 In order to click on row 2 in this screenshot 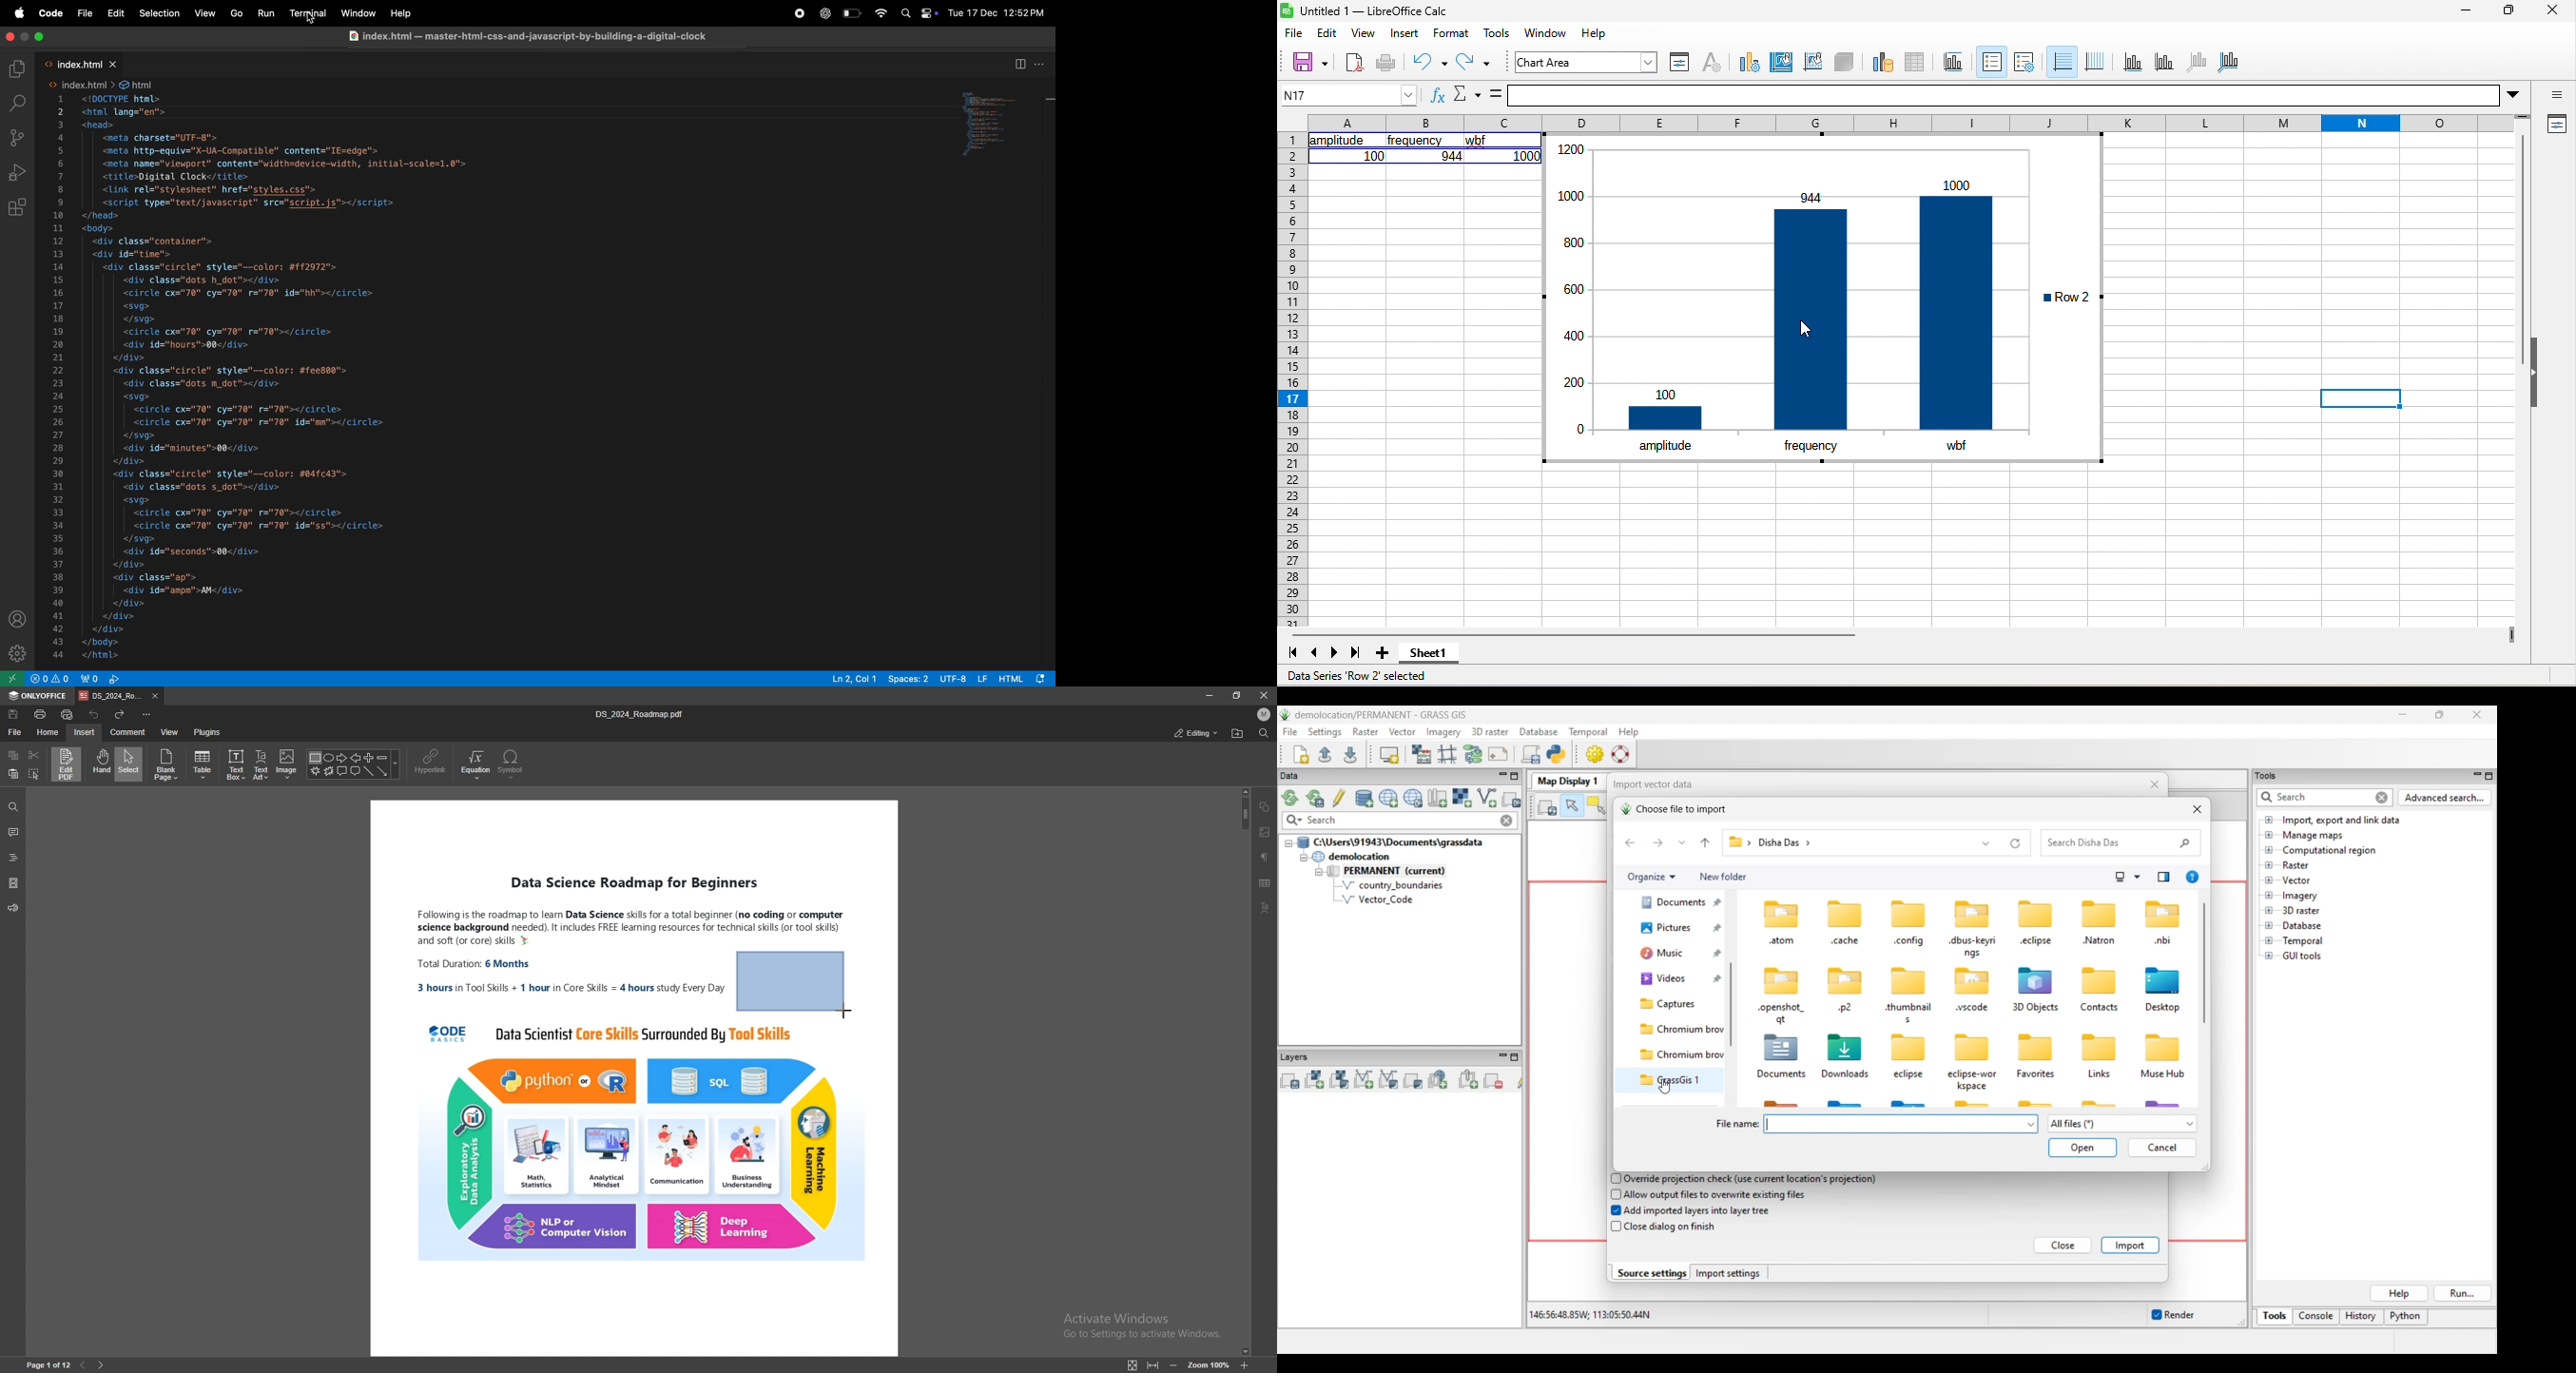, I will do `click(2065, 297)`.